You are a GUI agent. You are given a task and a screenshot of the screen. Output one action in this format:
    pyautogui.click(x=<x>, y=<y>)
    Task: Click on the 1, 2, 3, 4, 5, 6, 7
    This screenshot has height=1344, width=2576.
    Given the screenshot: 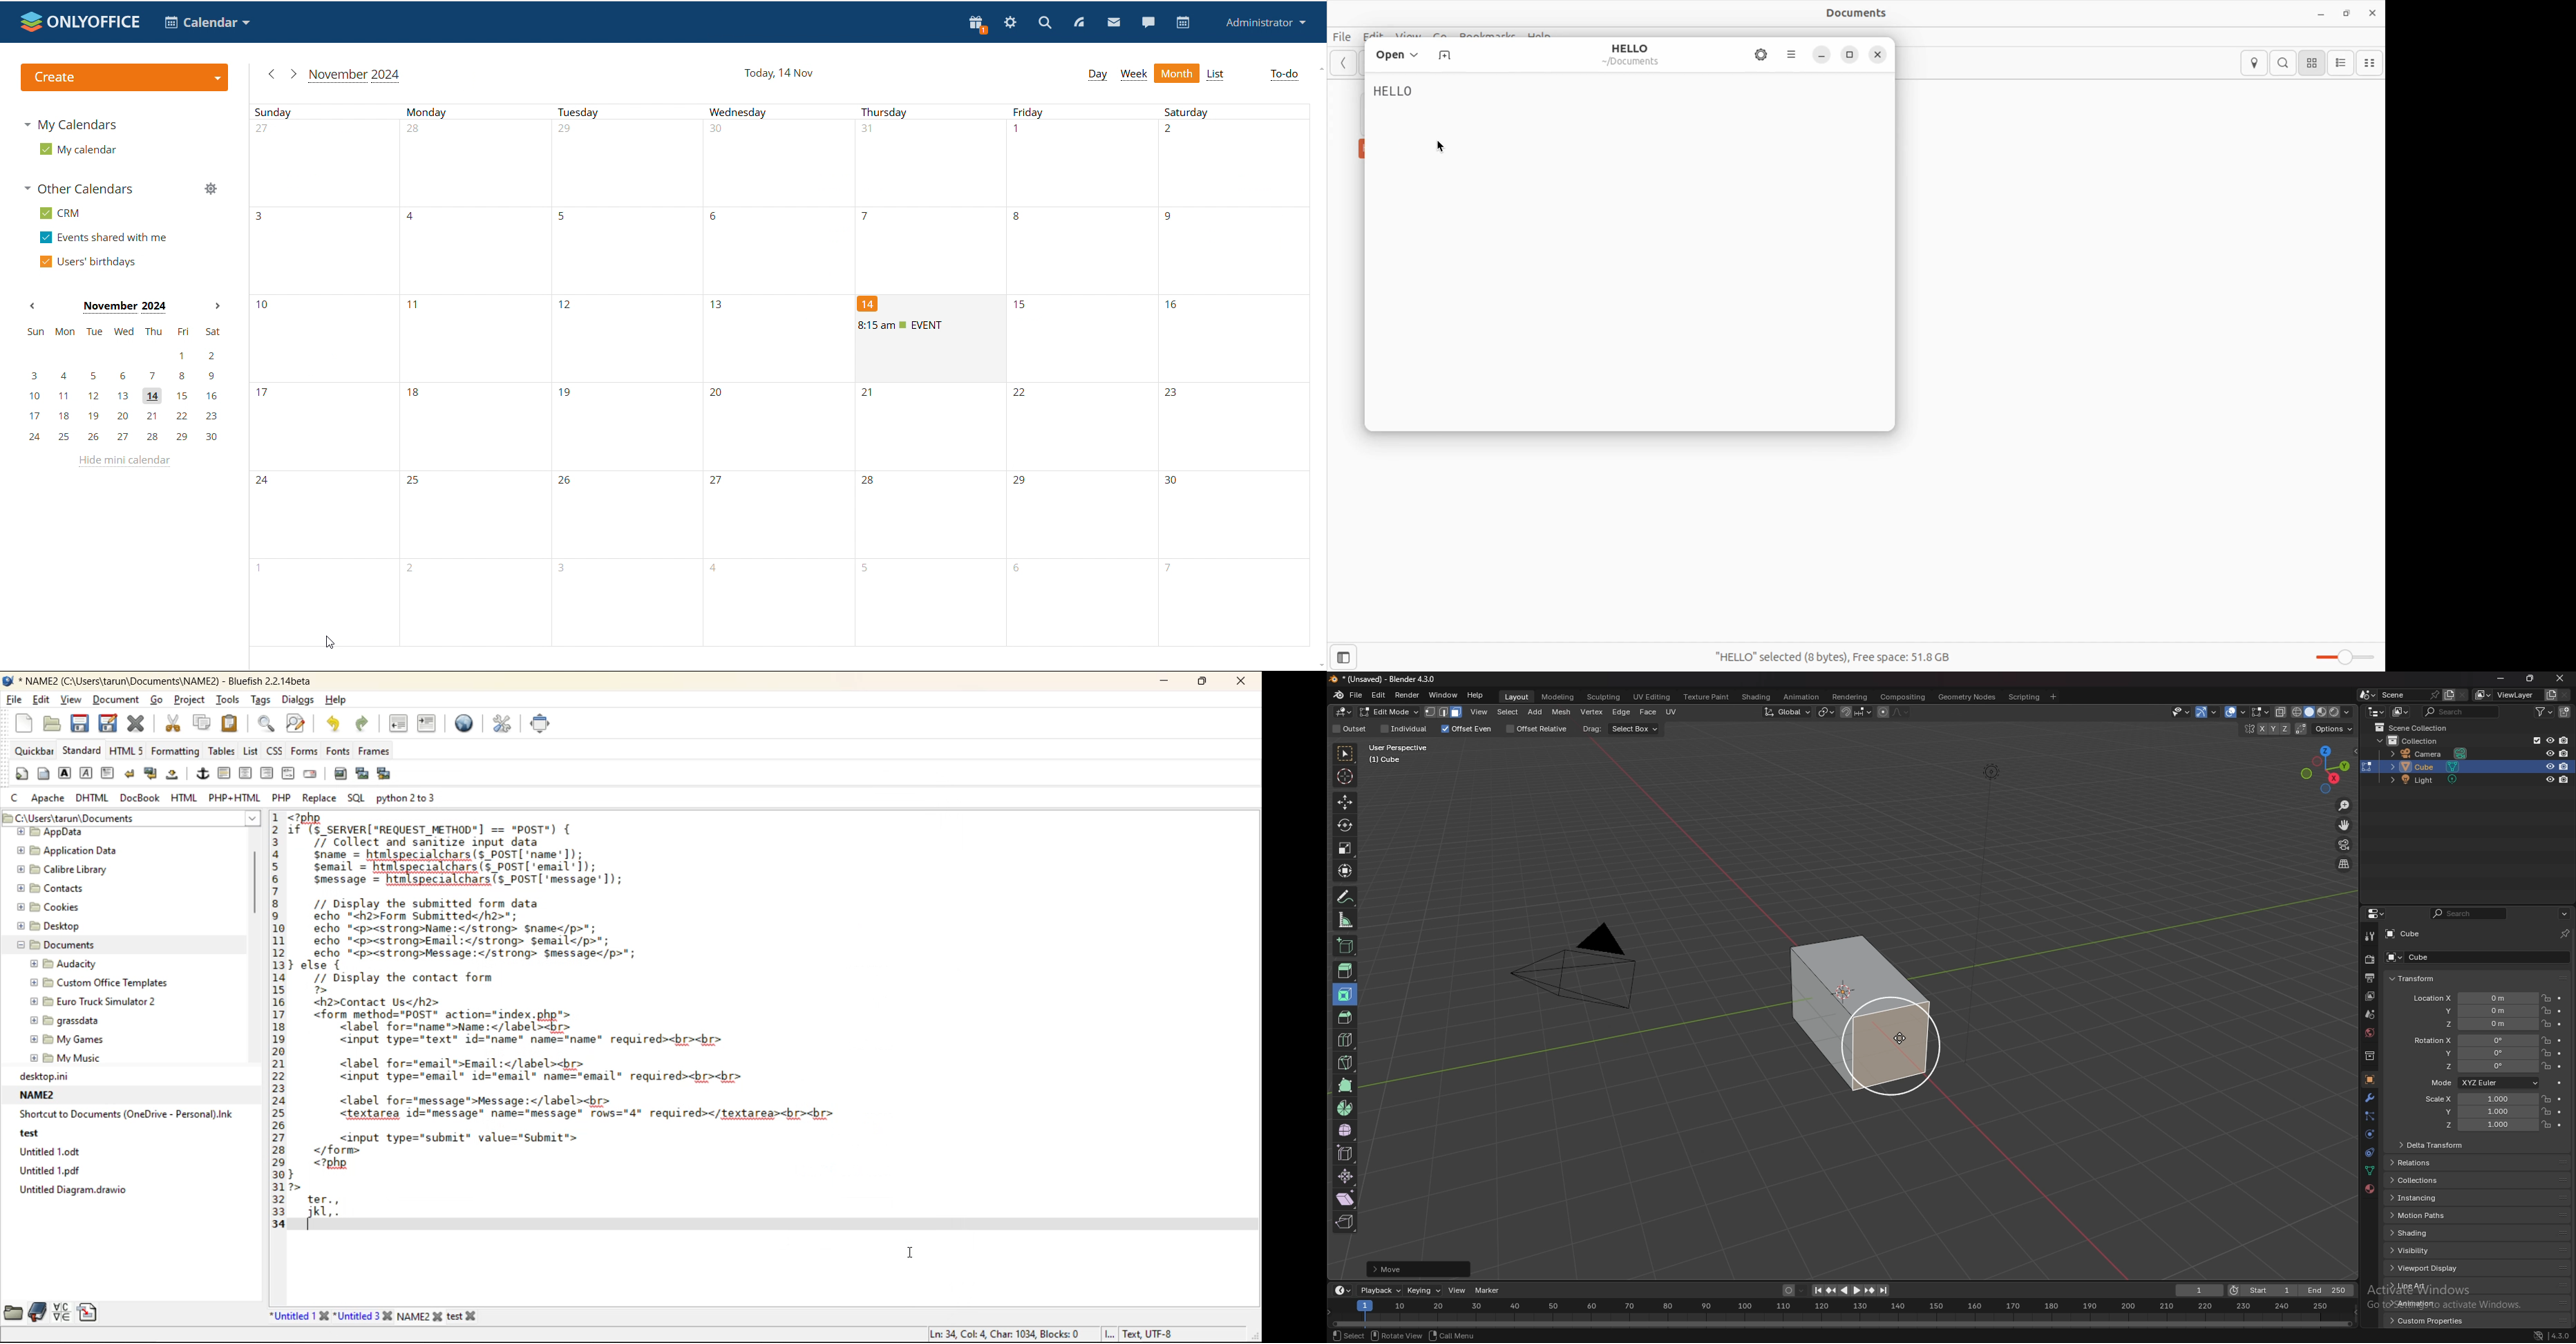 What is the action you would take?
    pyautogui.click(x=769, y=604)
    